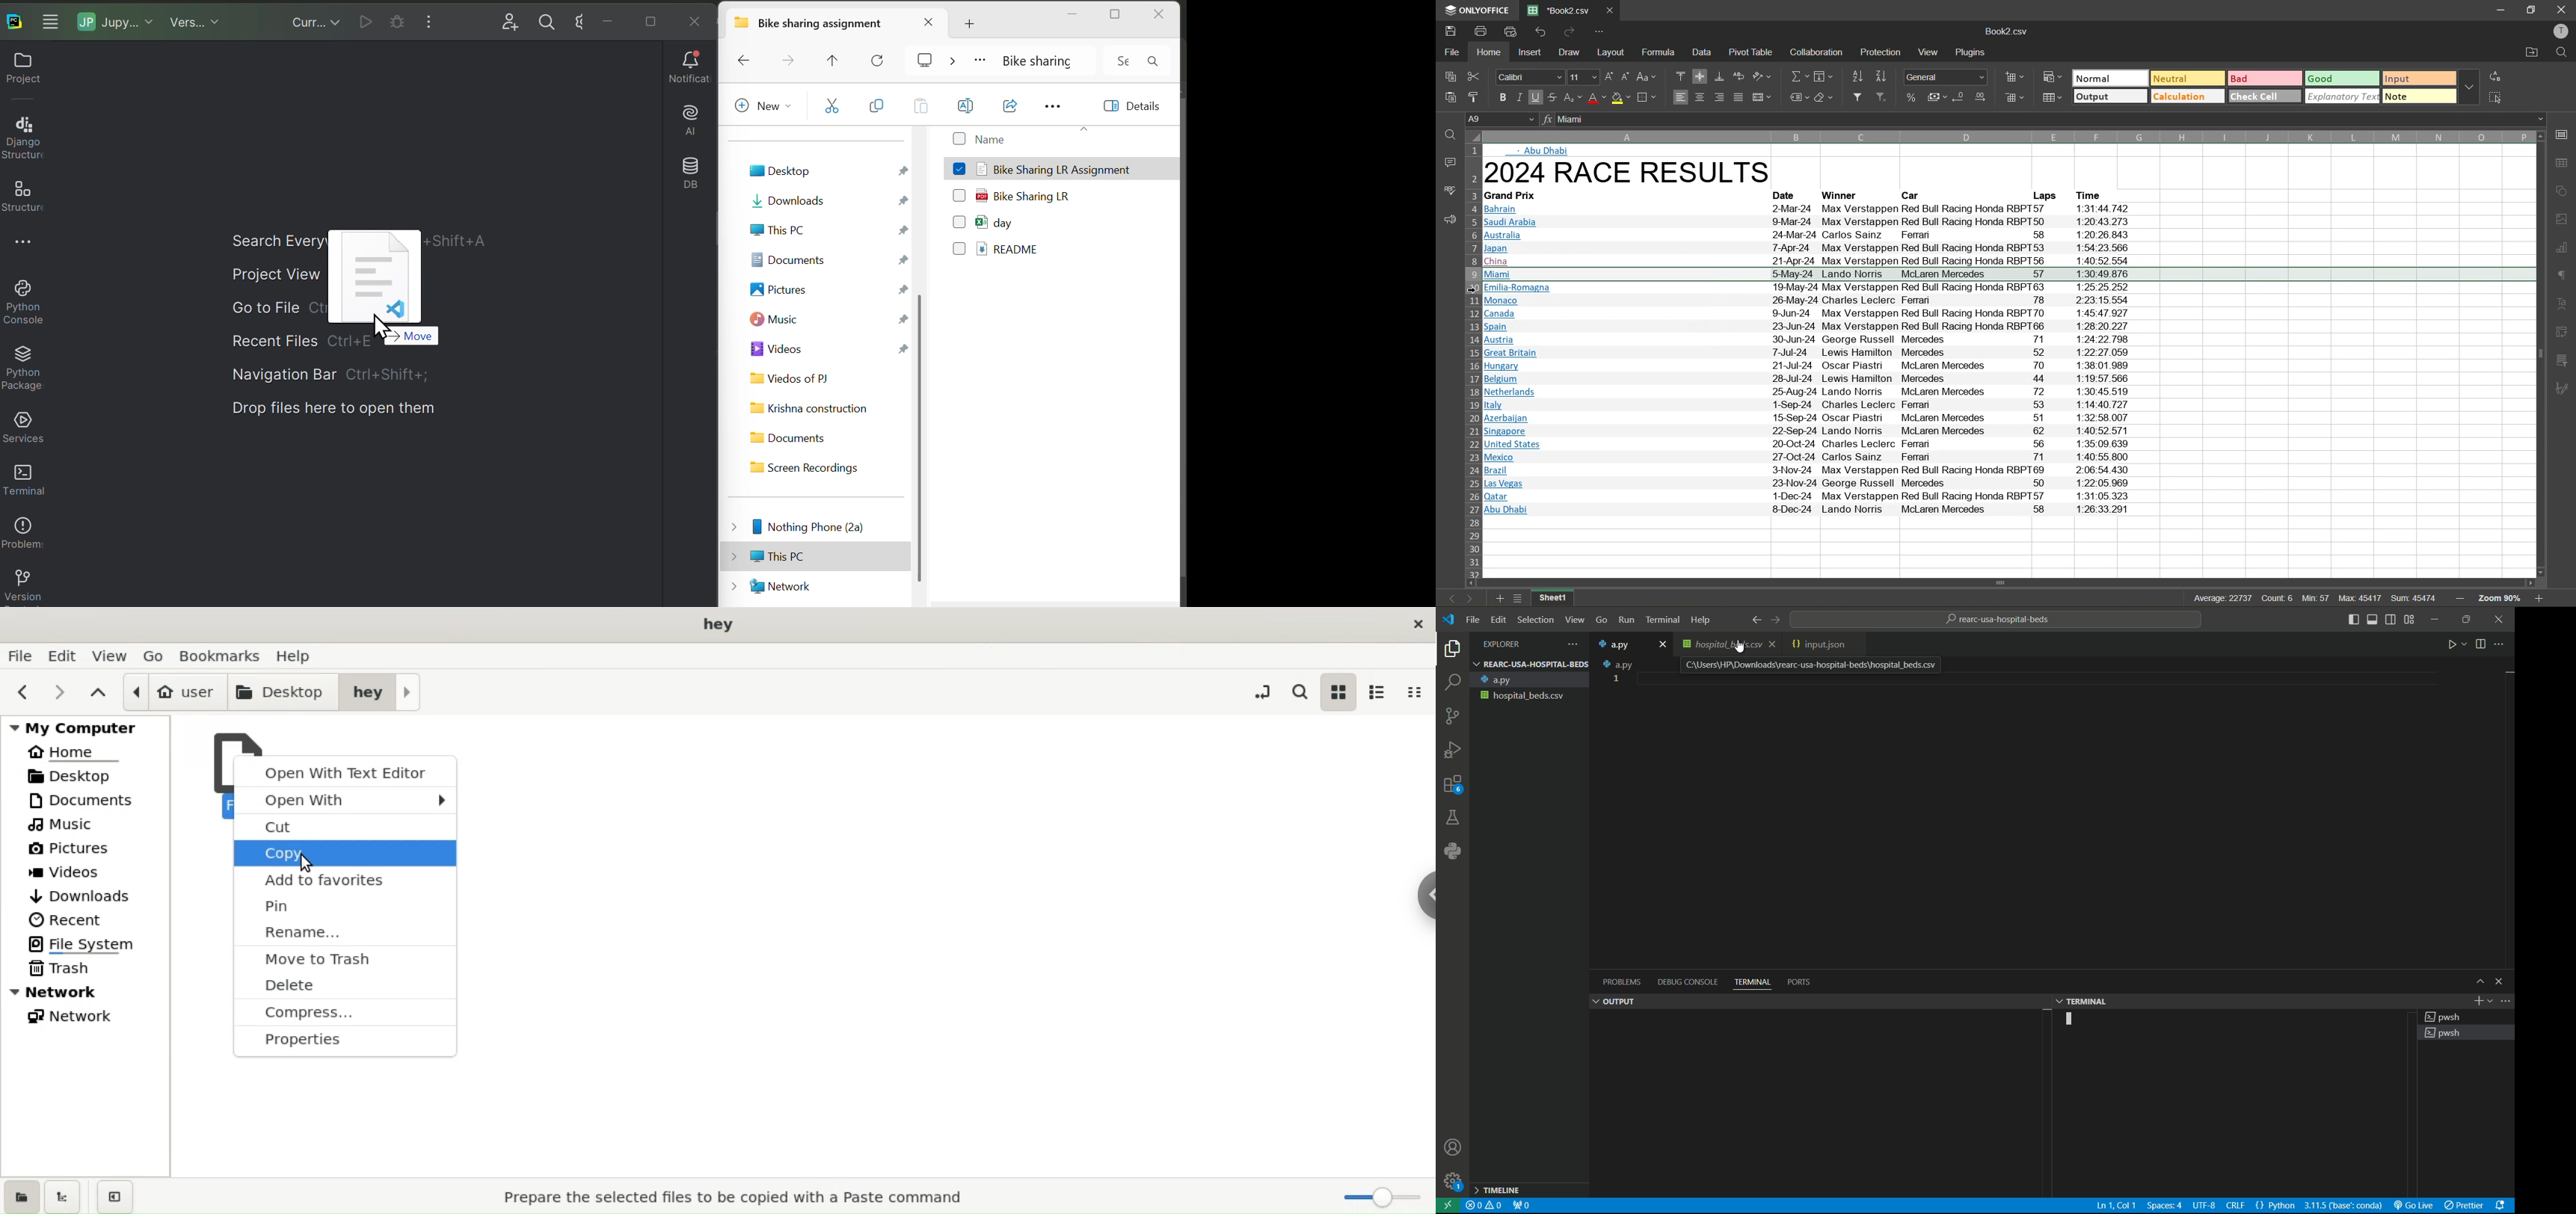 This screenshot has height=1232, width=2576. What do you see at coordinates (1943, 77) in the screenshot?
I see `number format` at bounding box center [1943, 77].